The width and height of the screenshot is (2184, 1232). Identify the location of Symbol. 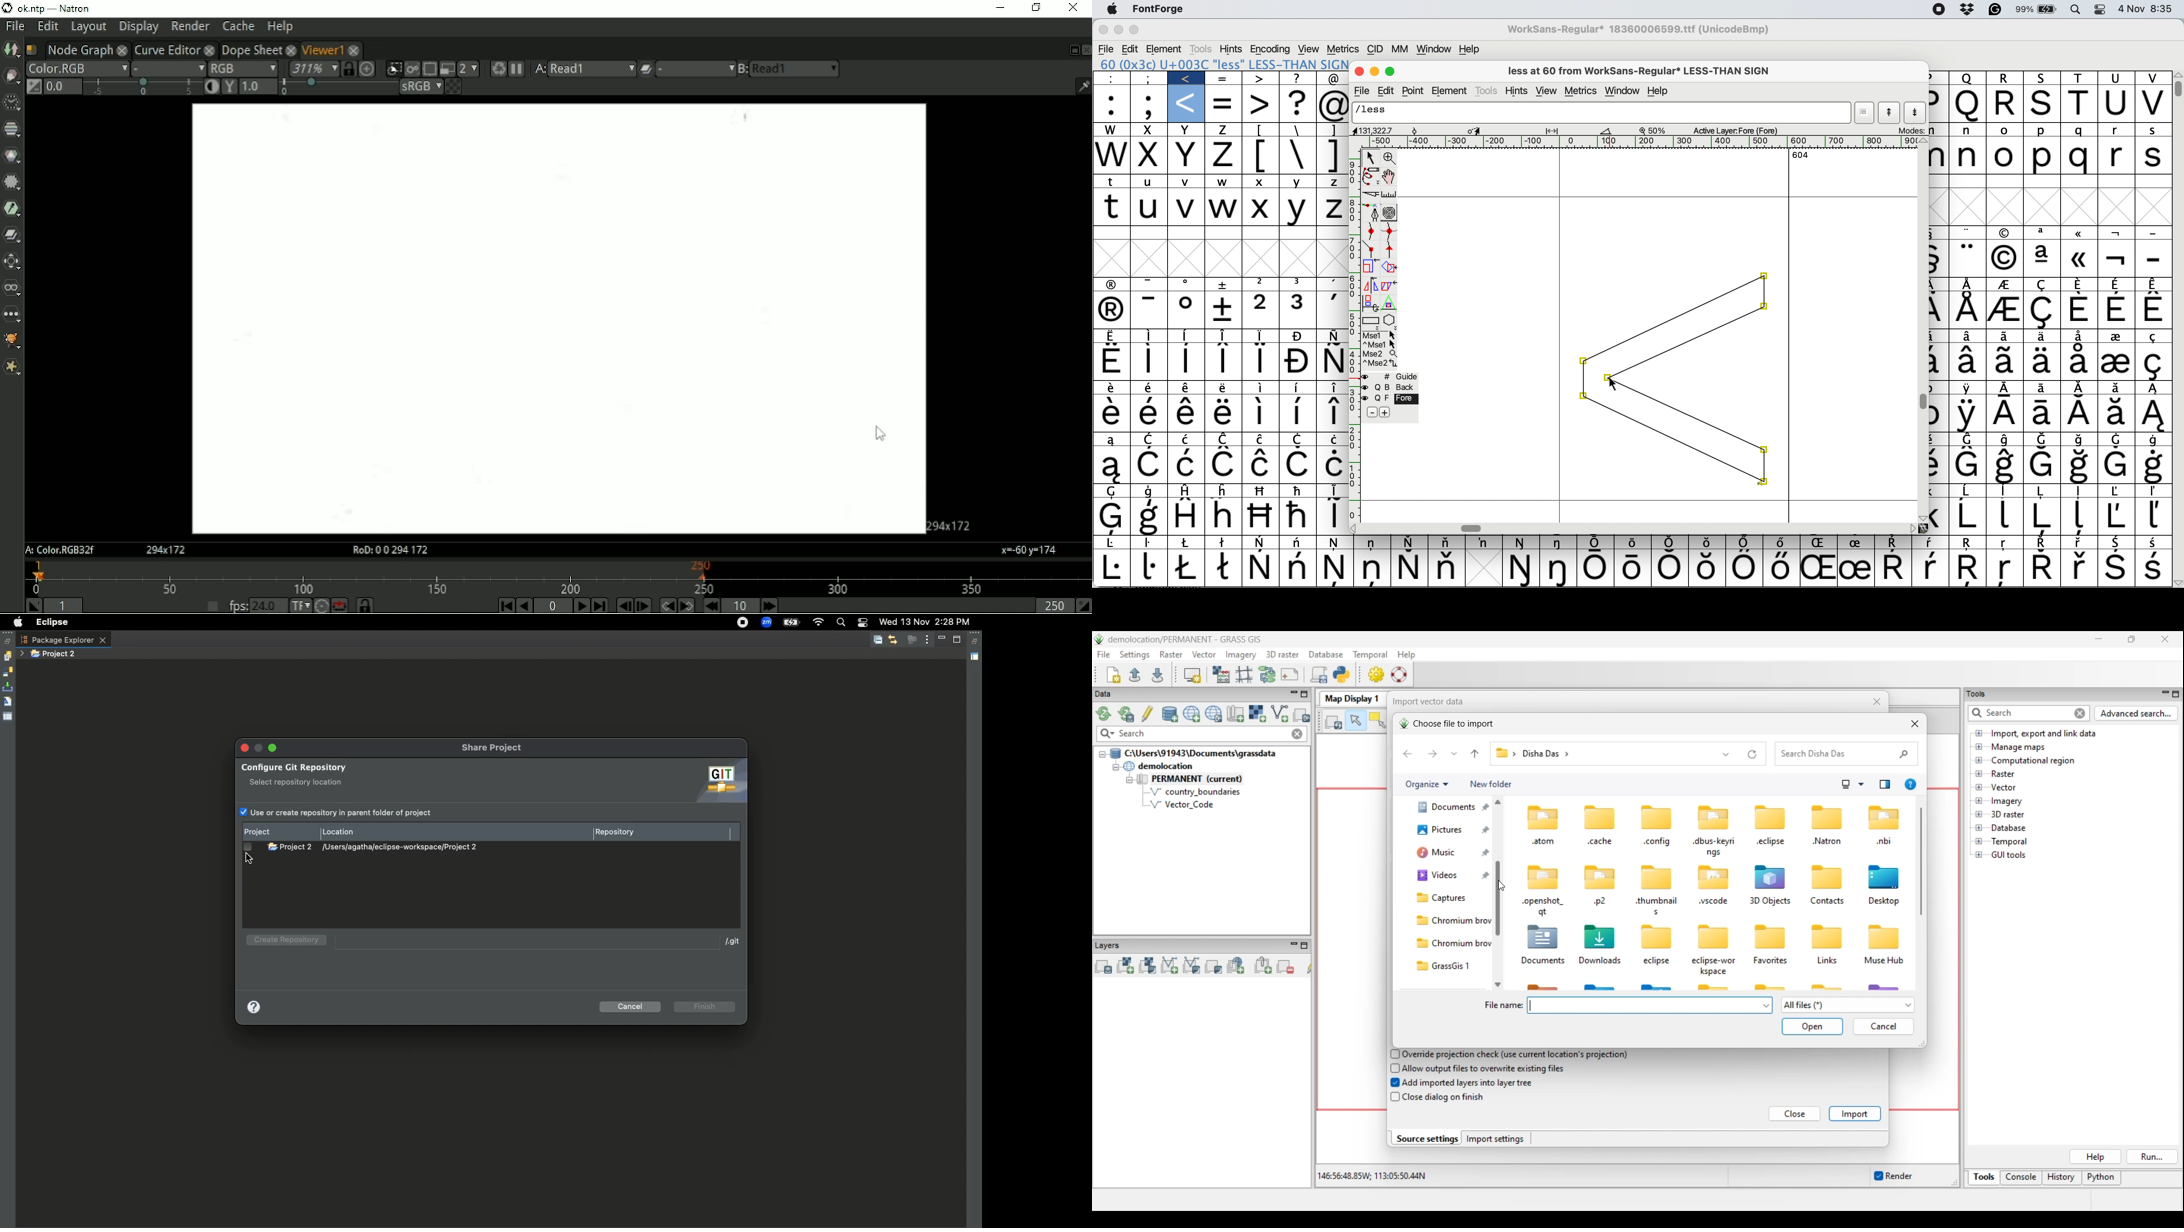
(2078, 337).